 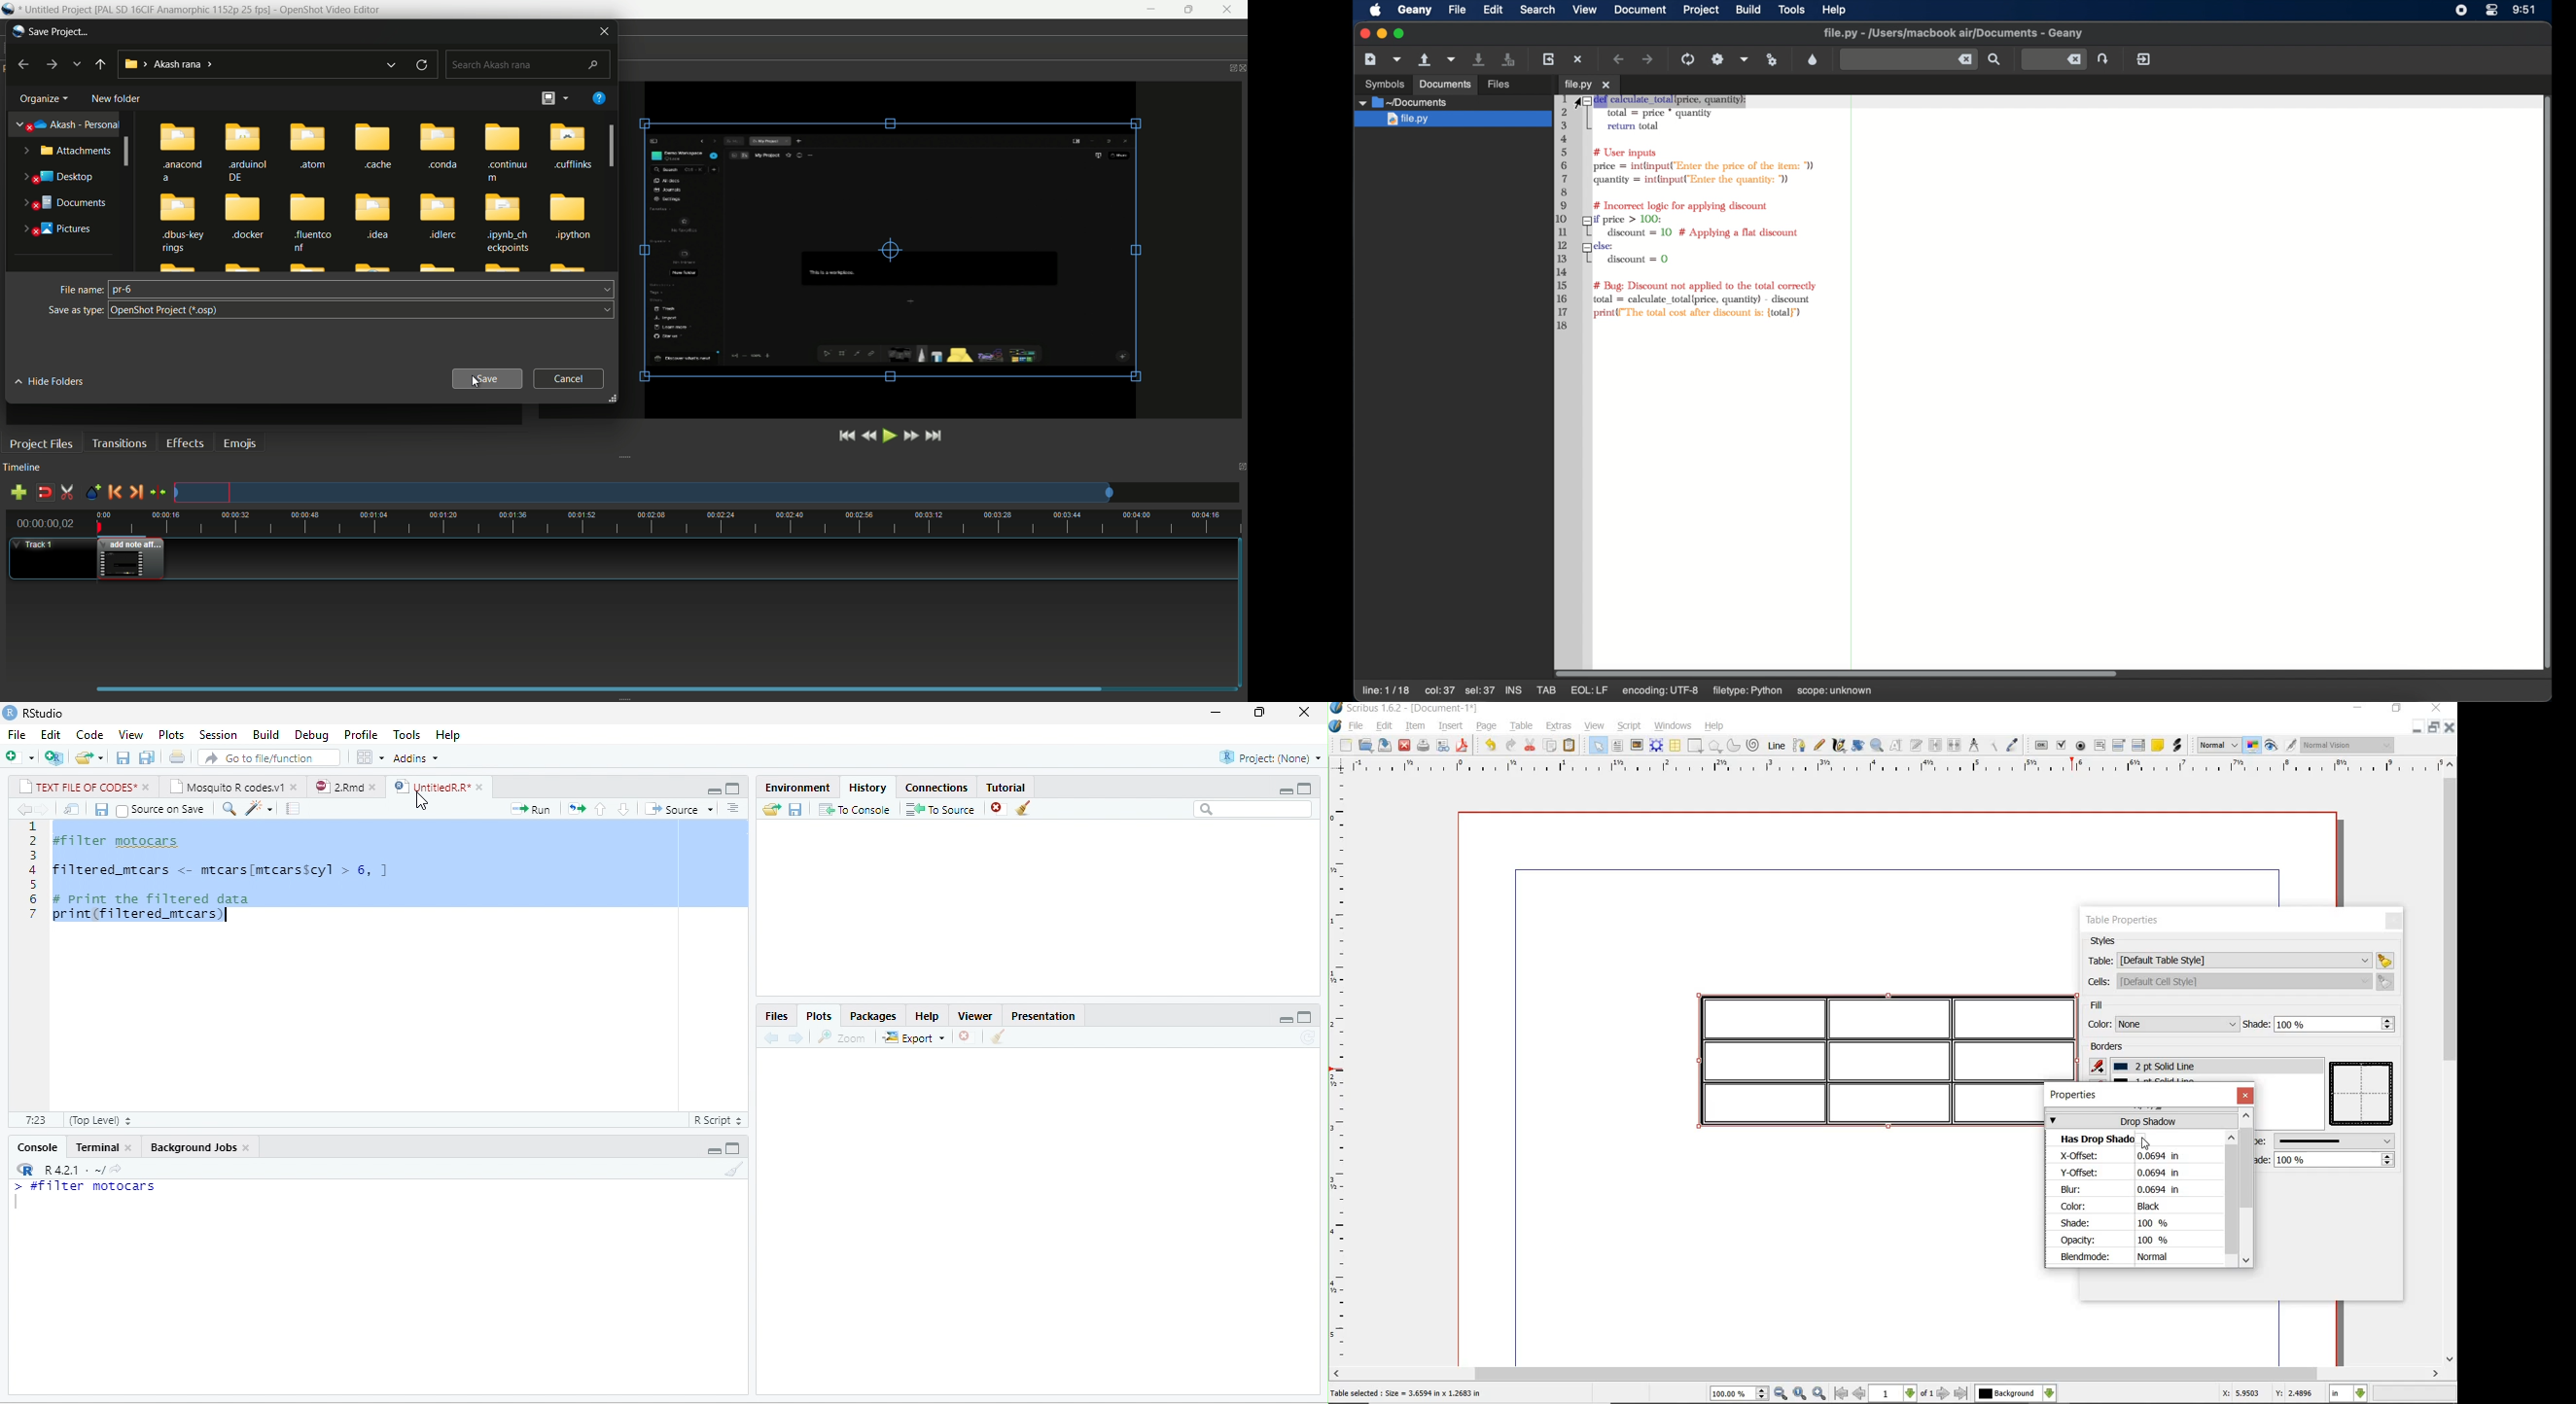 What do you see at coordinates (130, 1146) in the screenshot?
I see `close` at bounding box center [130, 1146].